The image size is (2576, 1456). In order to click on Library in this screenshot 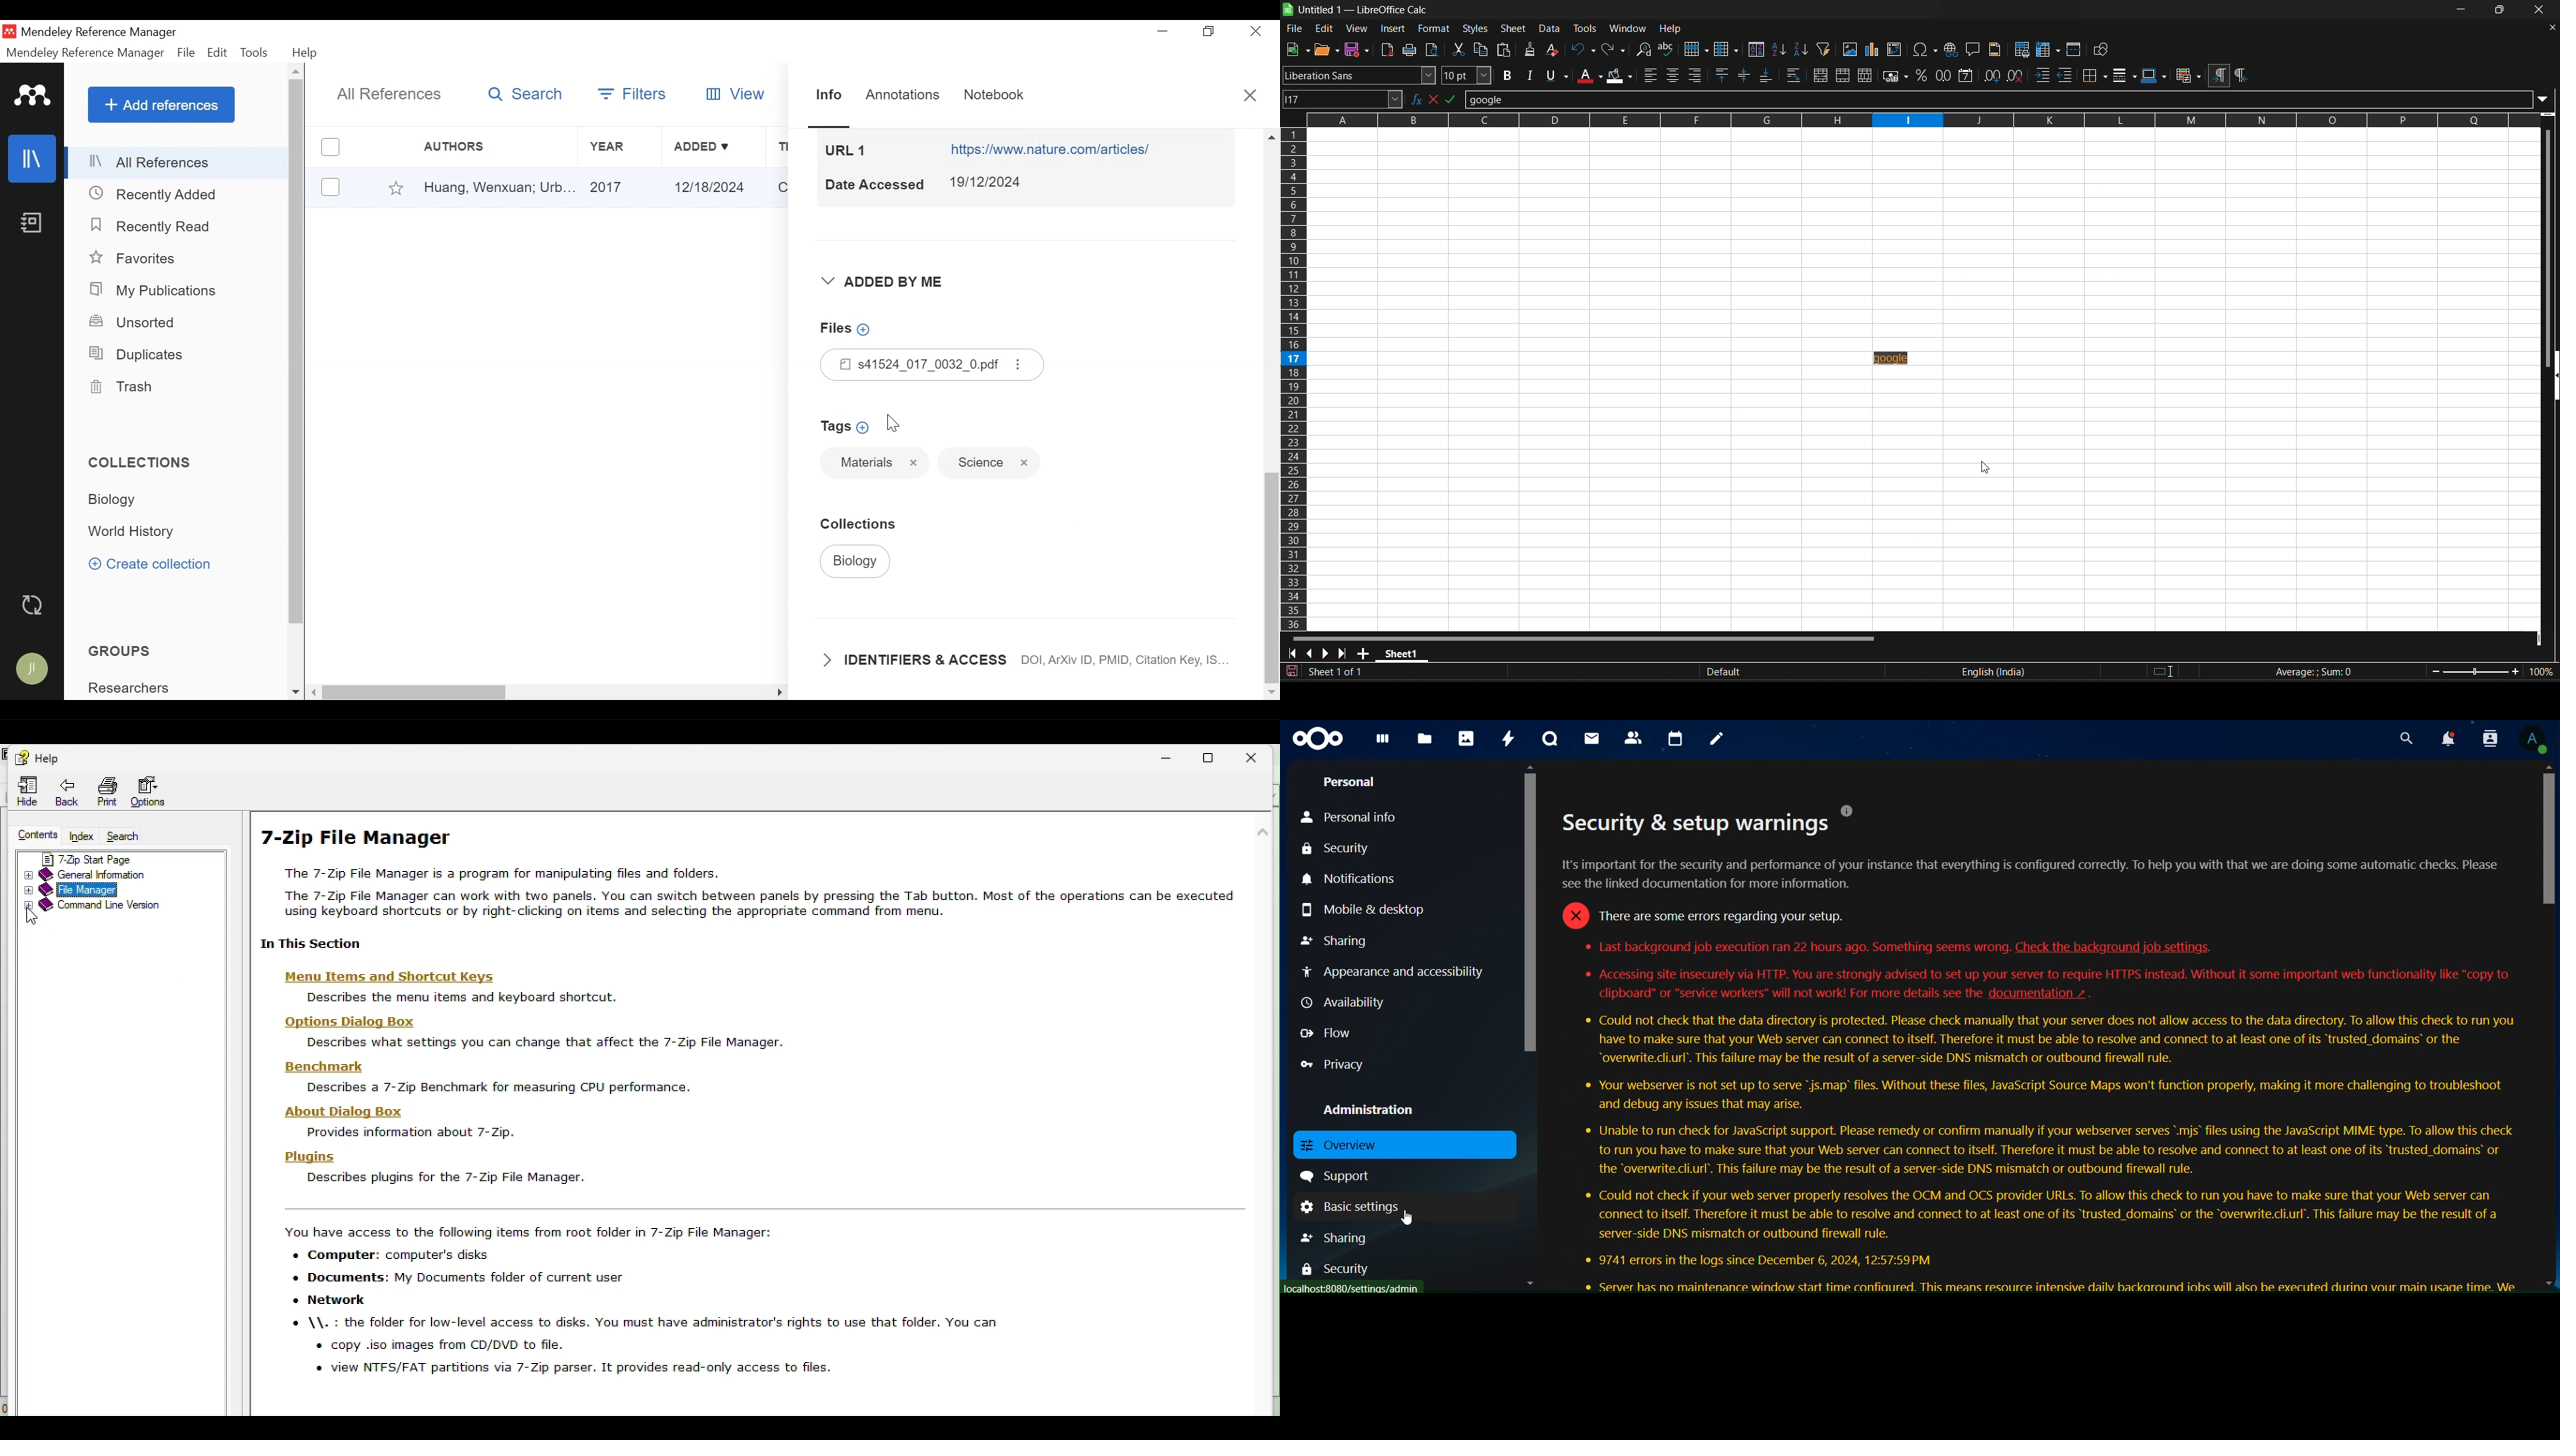, I will do `click(34, 159)`.